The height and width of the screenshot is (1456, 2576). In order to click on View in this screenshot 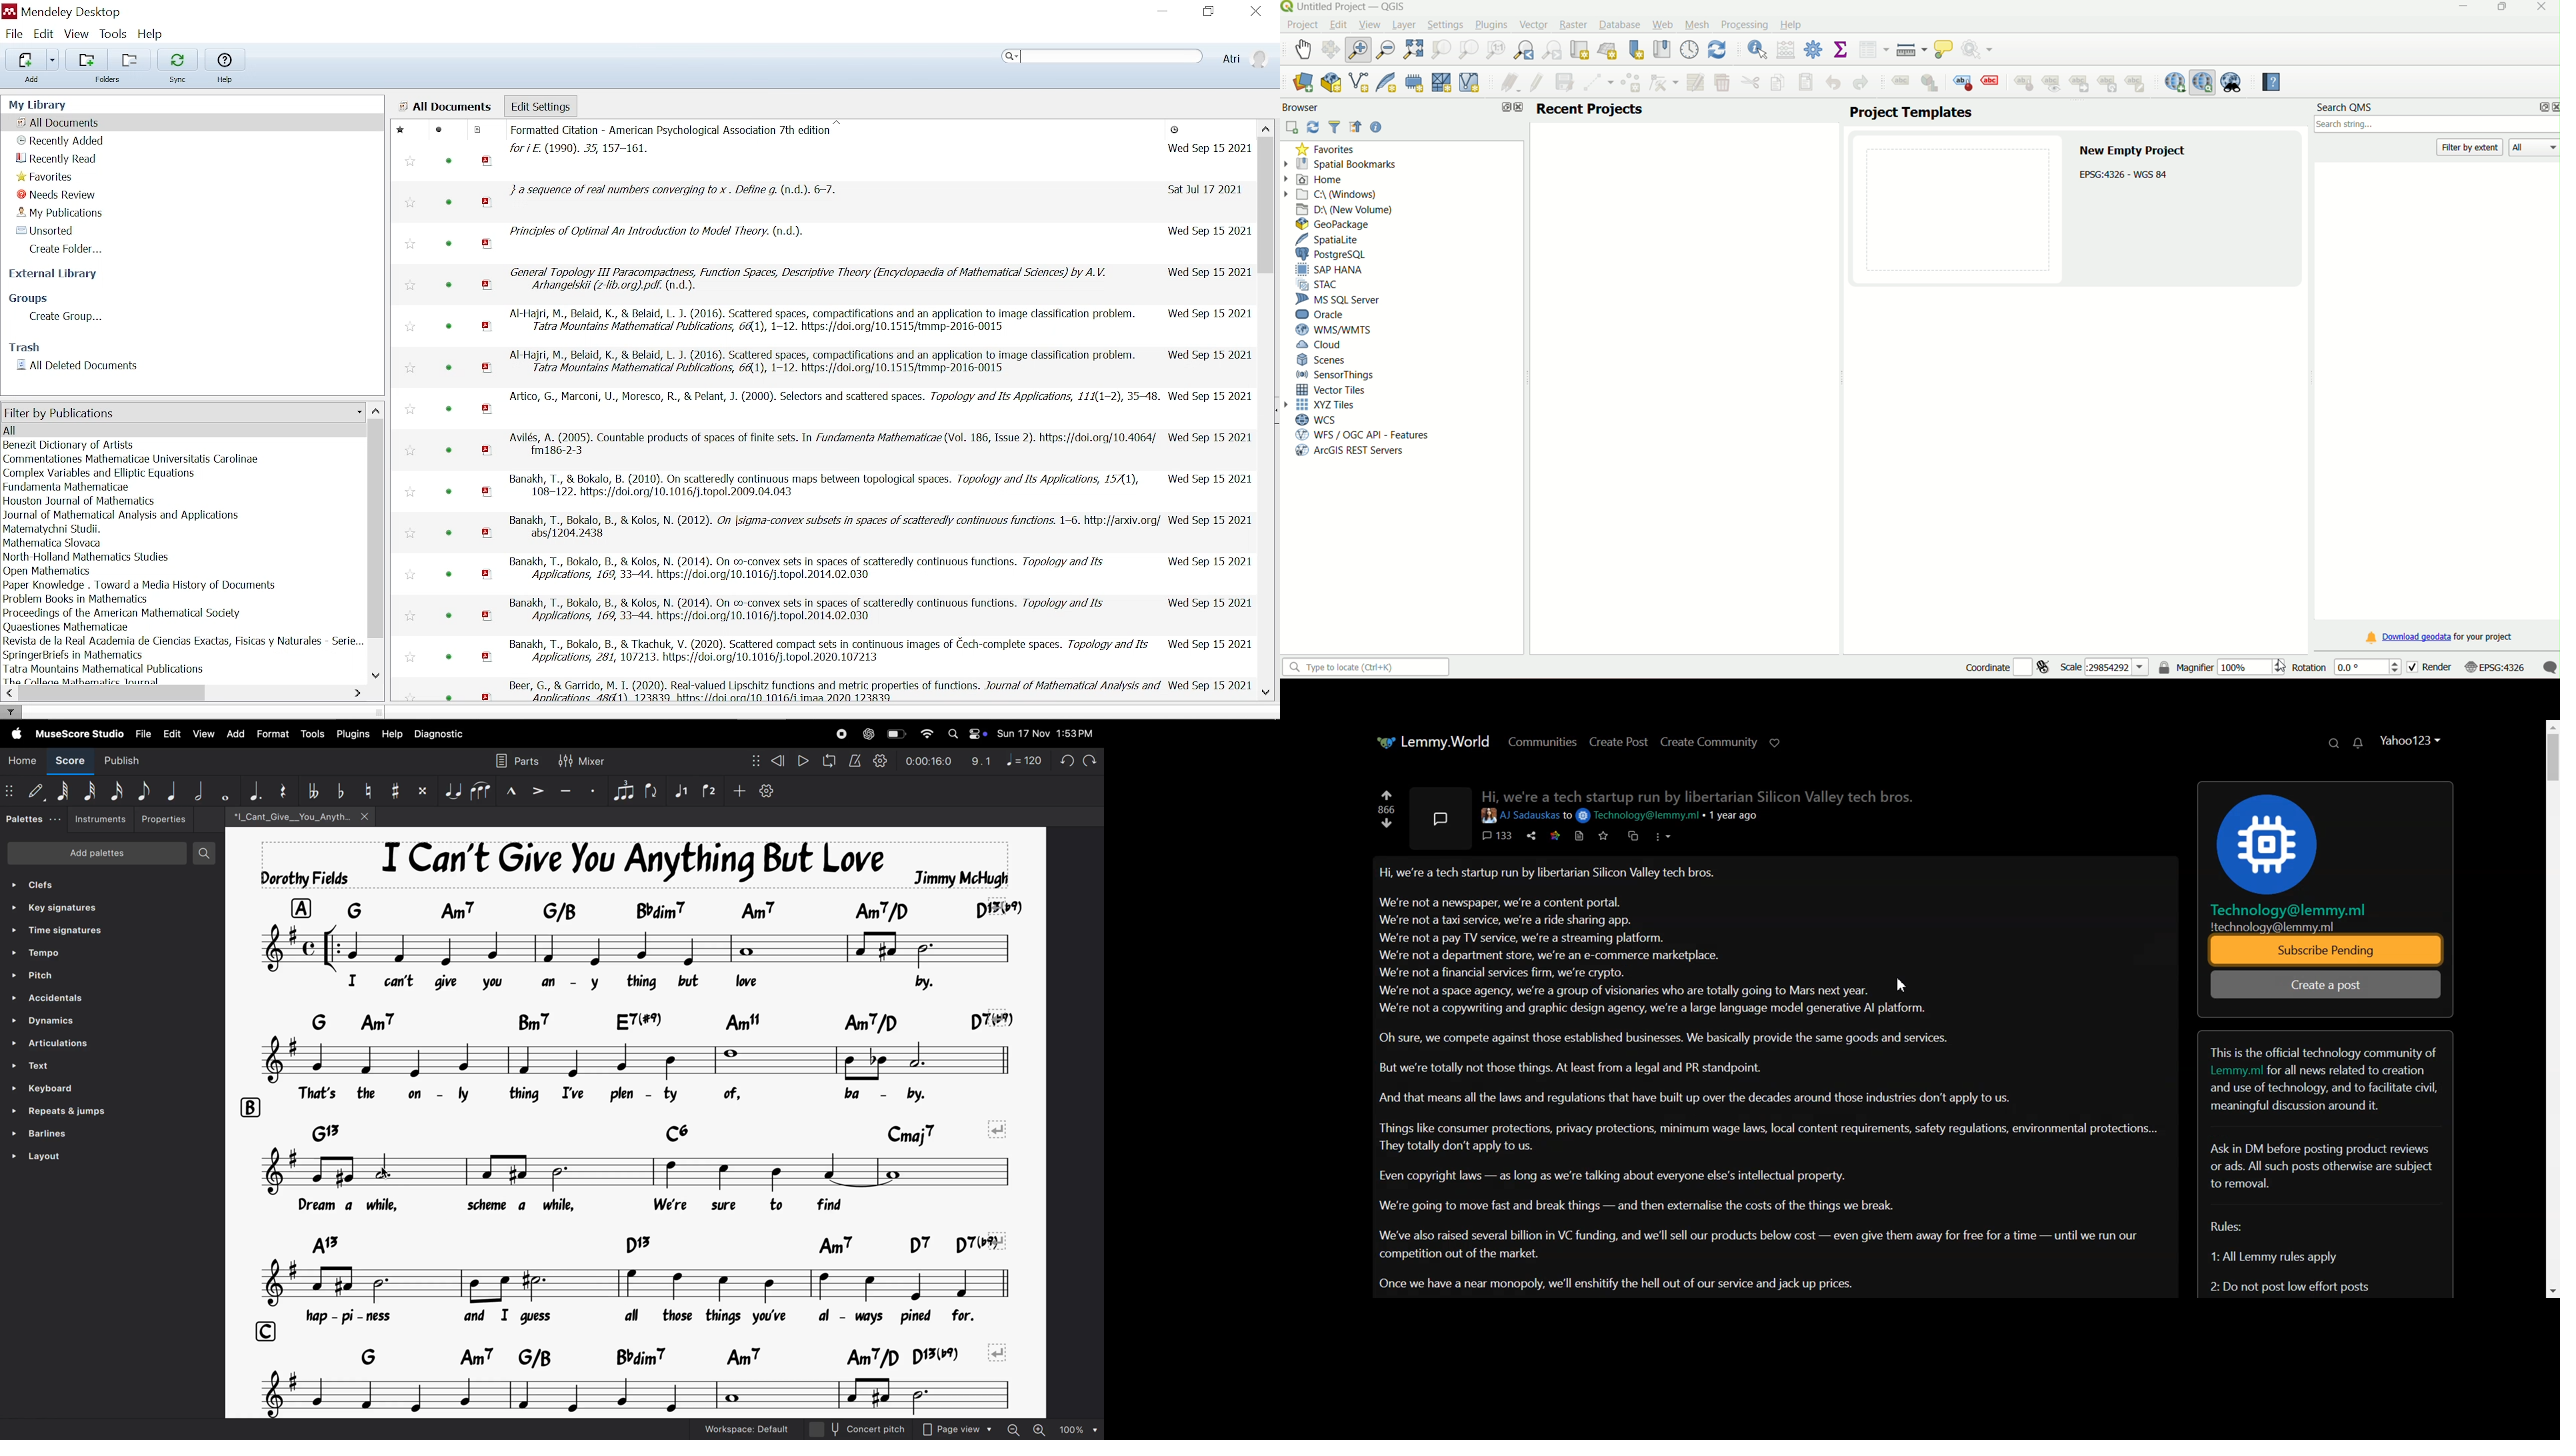, I will do `click(1368, 24)`.